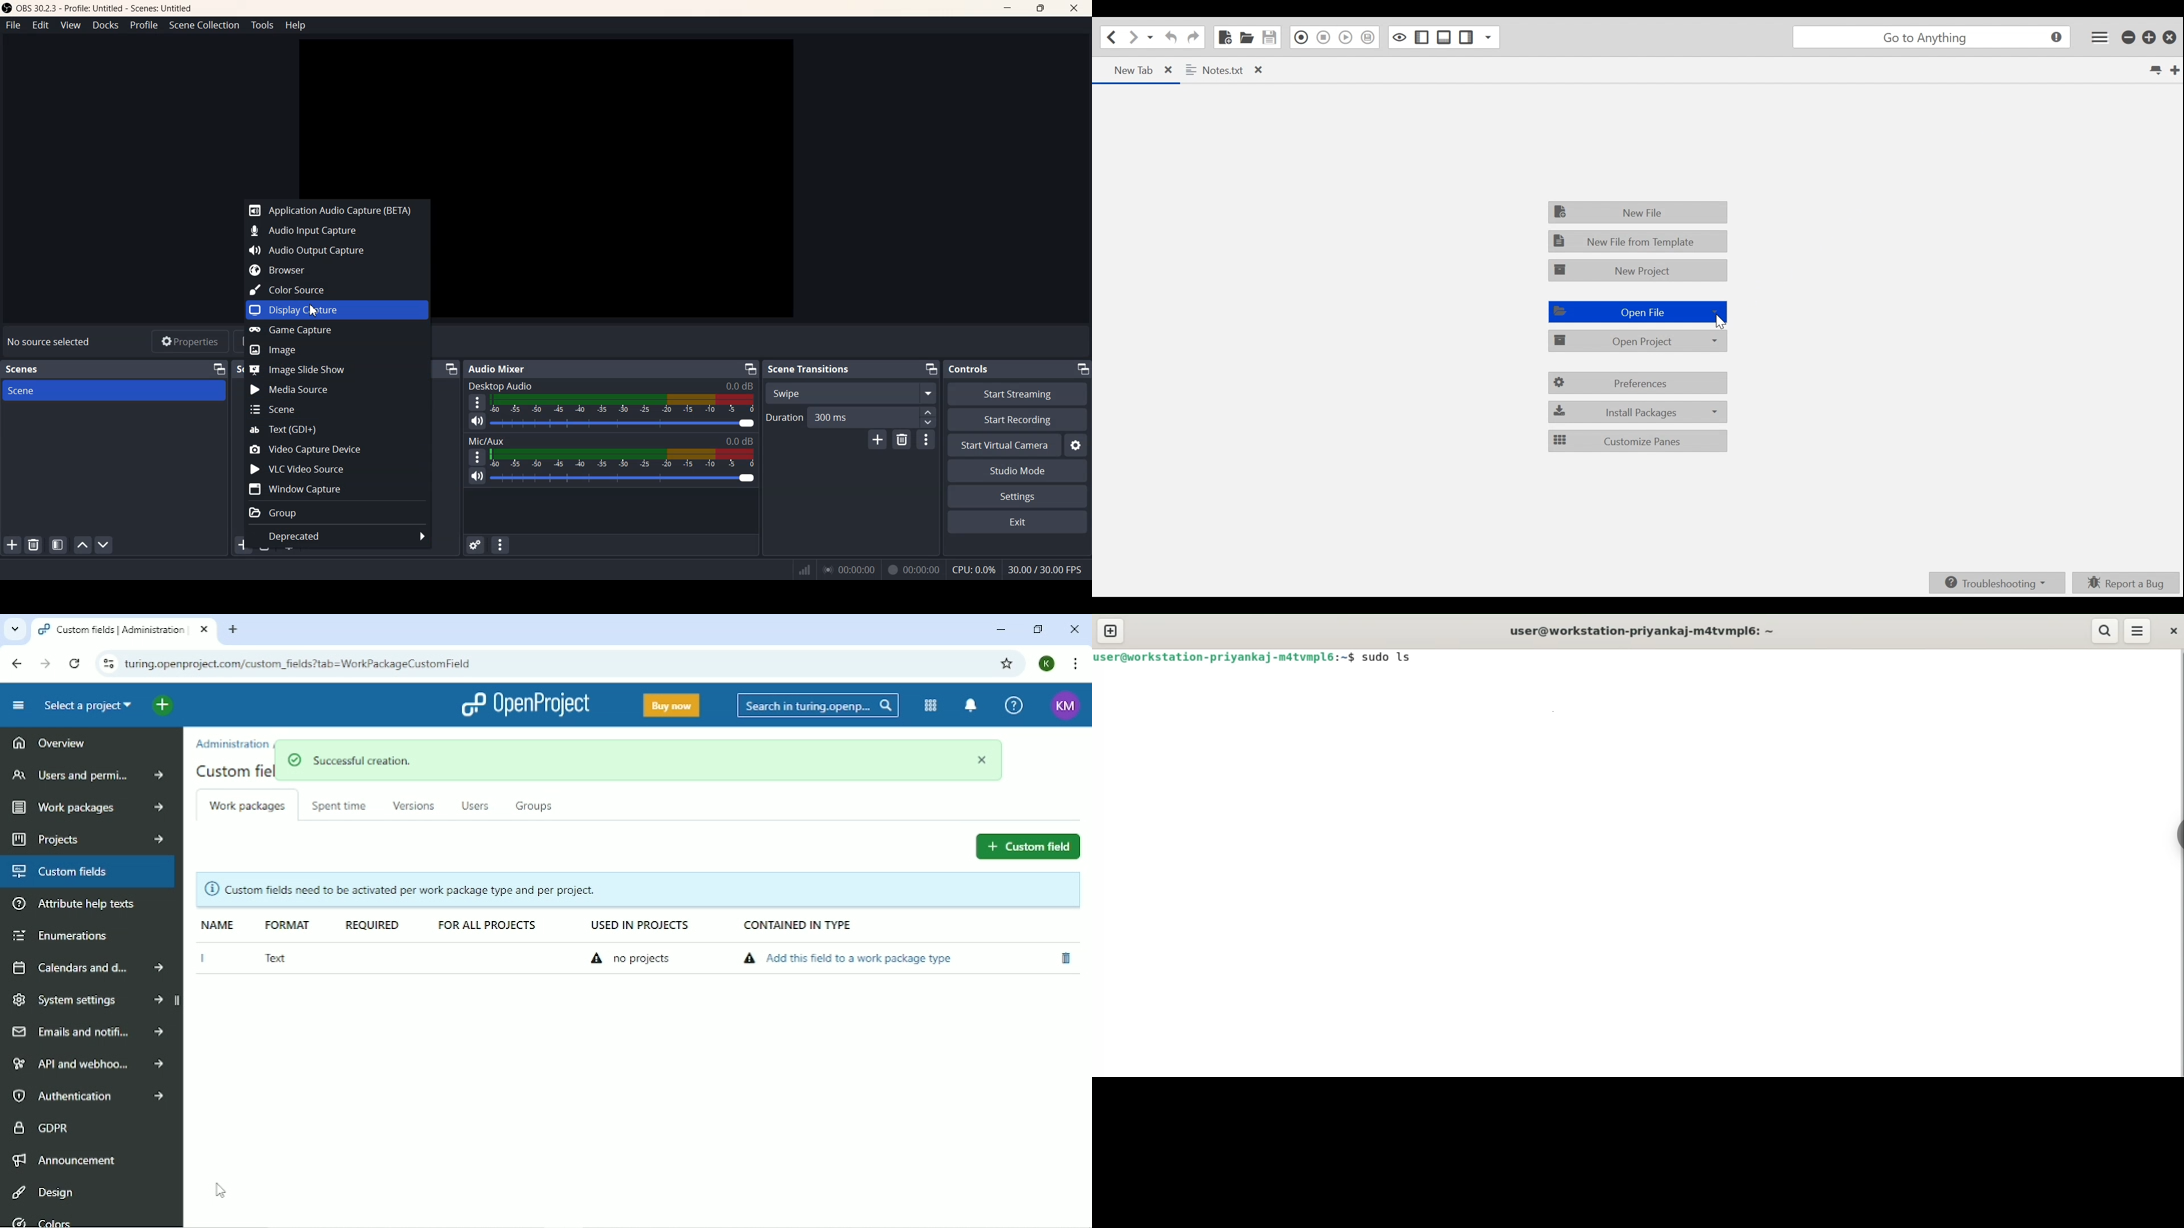  What do you see at coordinates (613, 386) in the screenshot?
I see `Desktop Audio` at bounding box center [613, 386].